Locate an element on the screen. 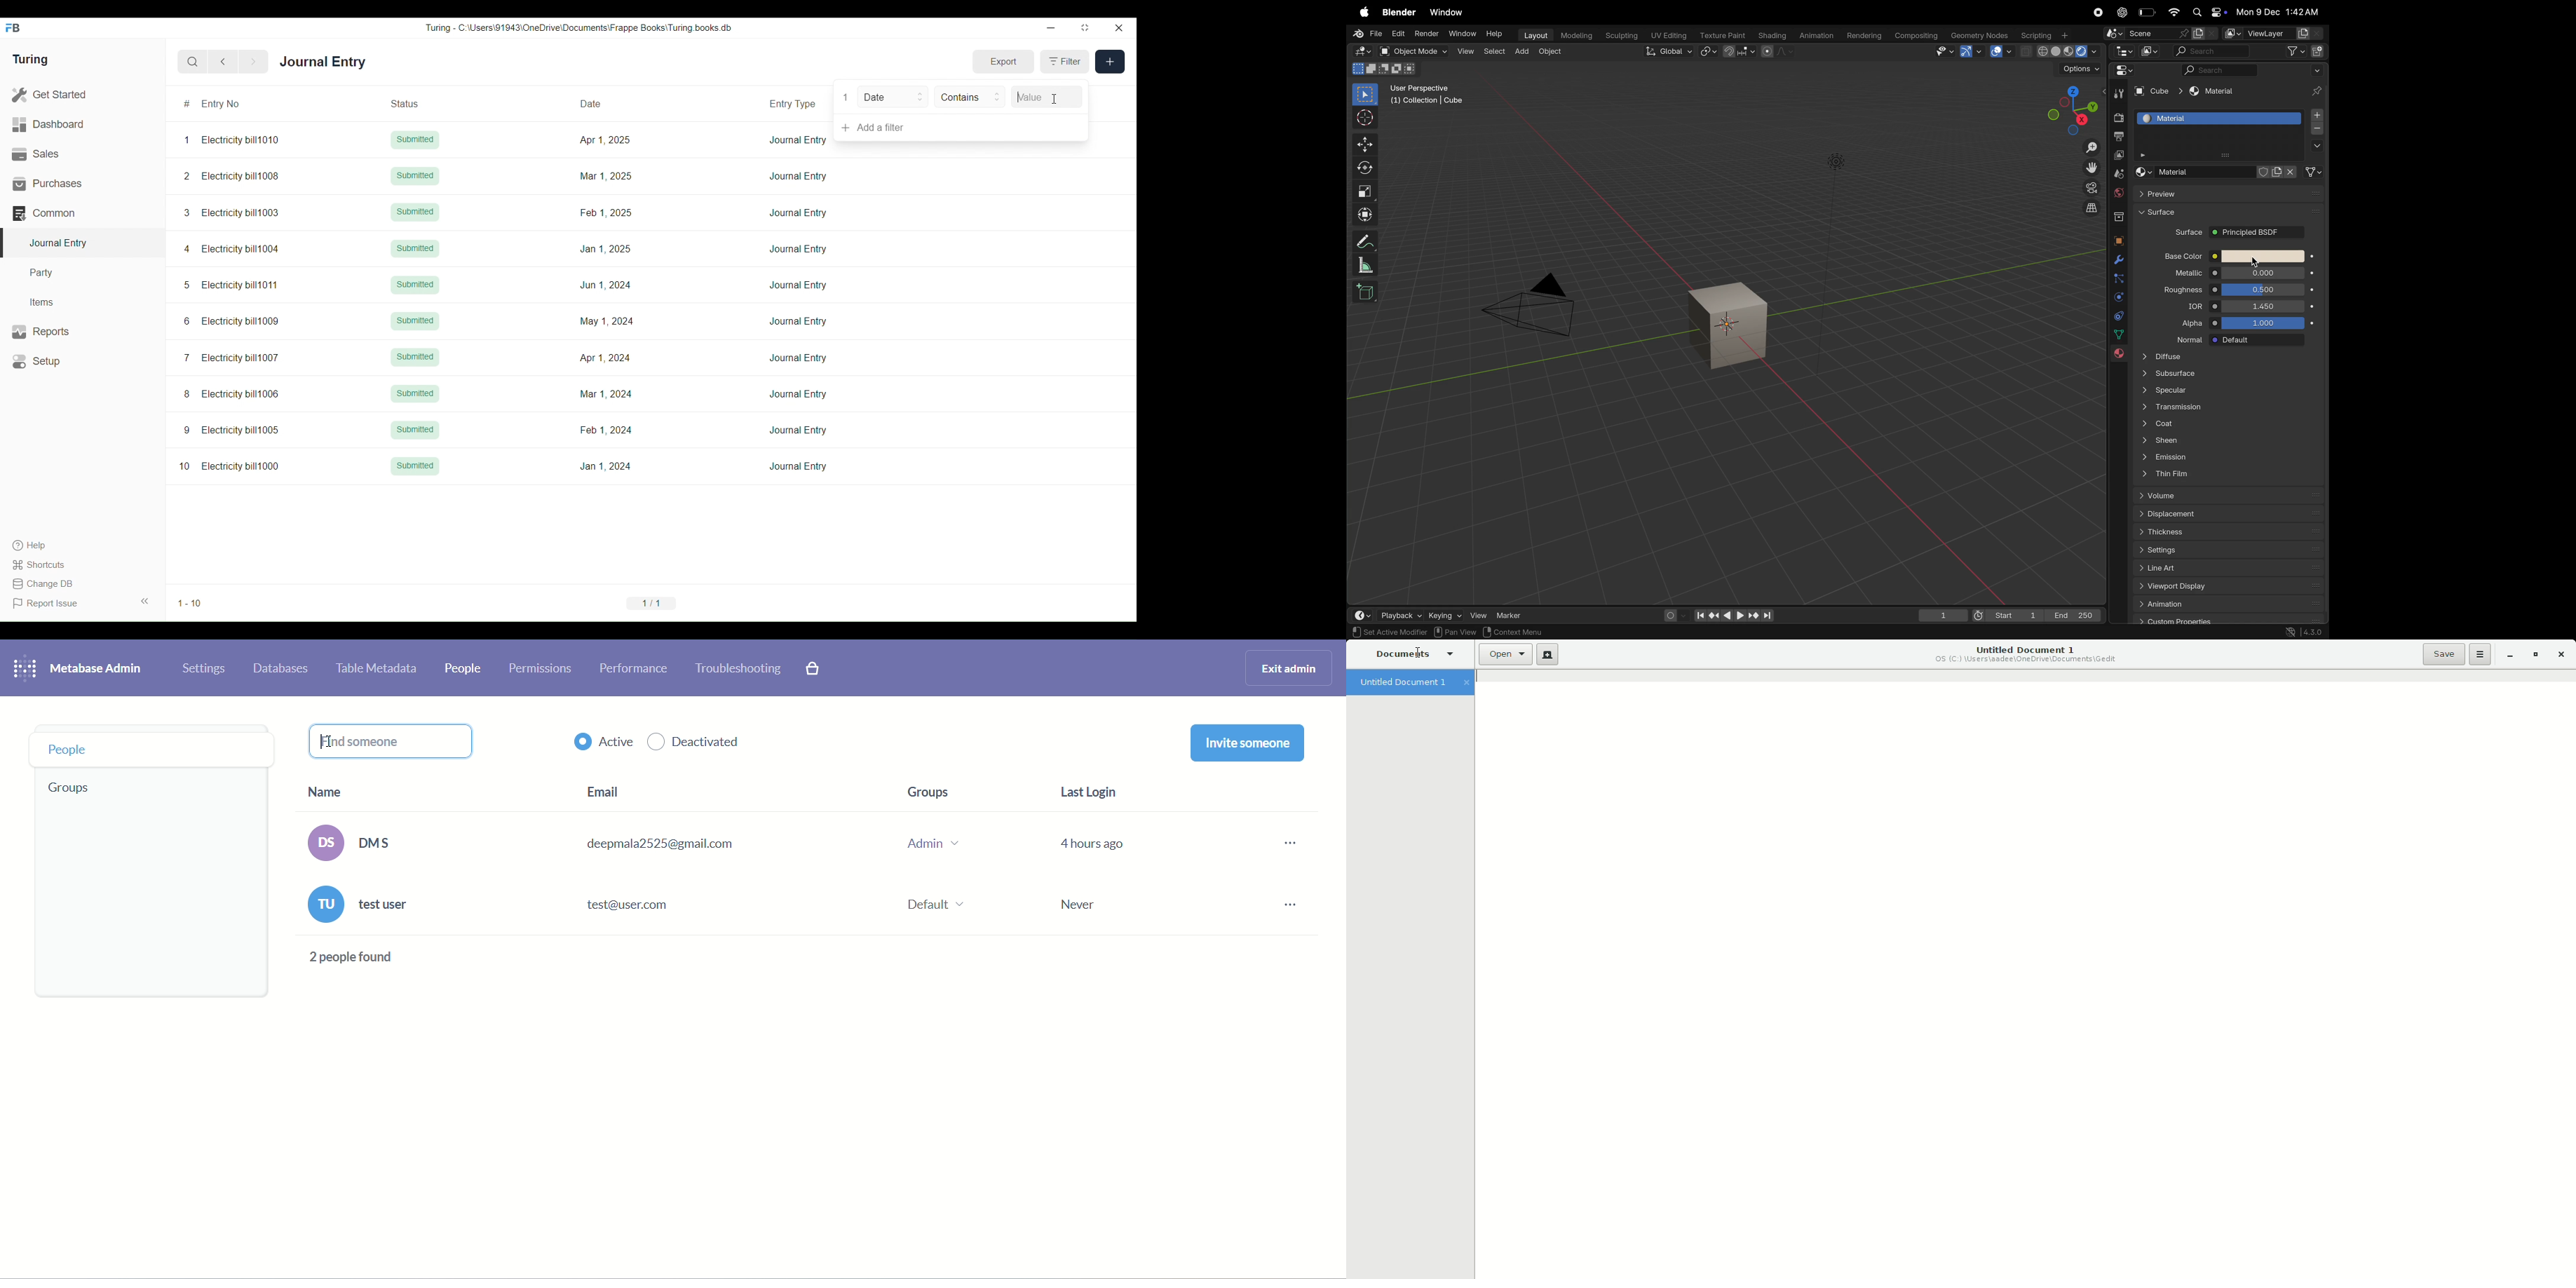 The image size is (2576, 1288). physics is located at coordinates (2117, 297).